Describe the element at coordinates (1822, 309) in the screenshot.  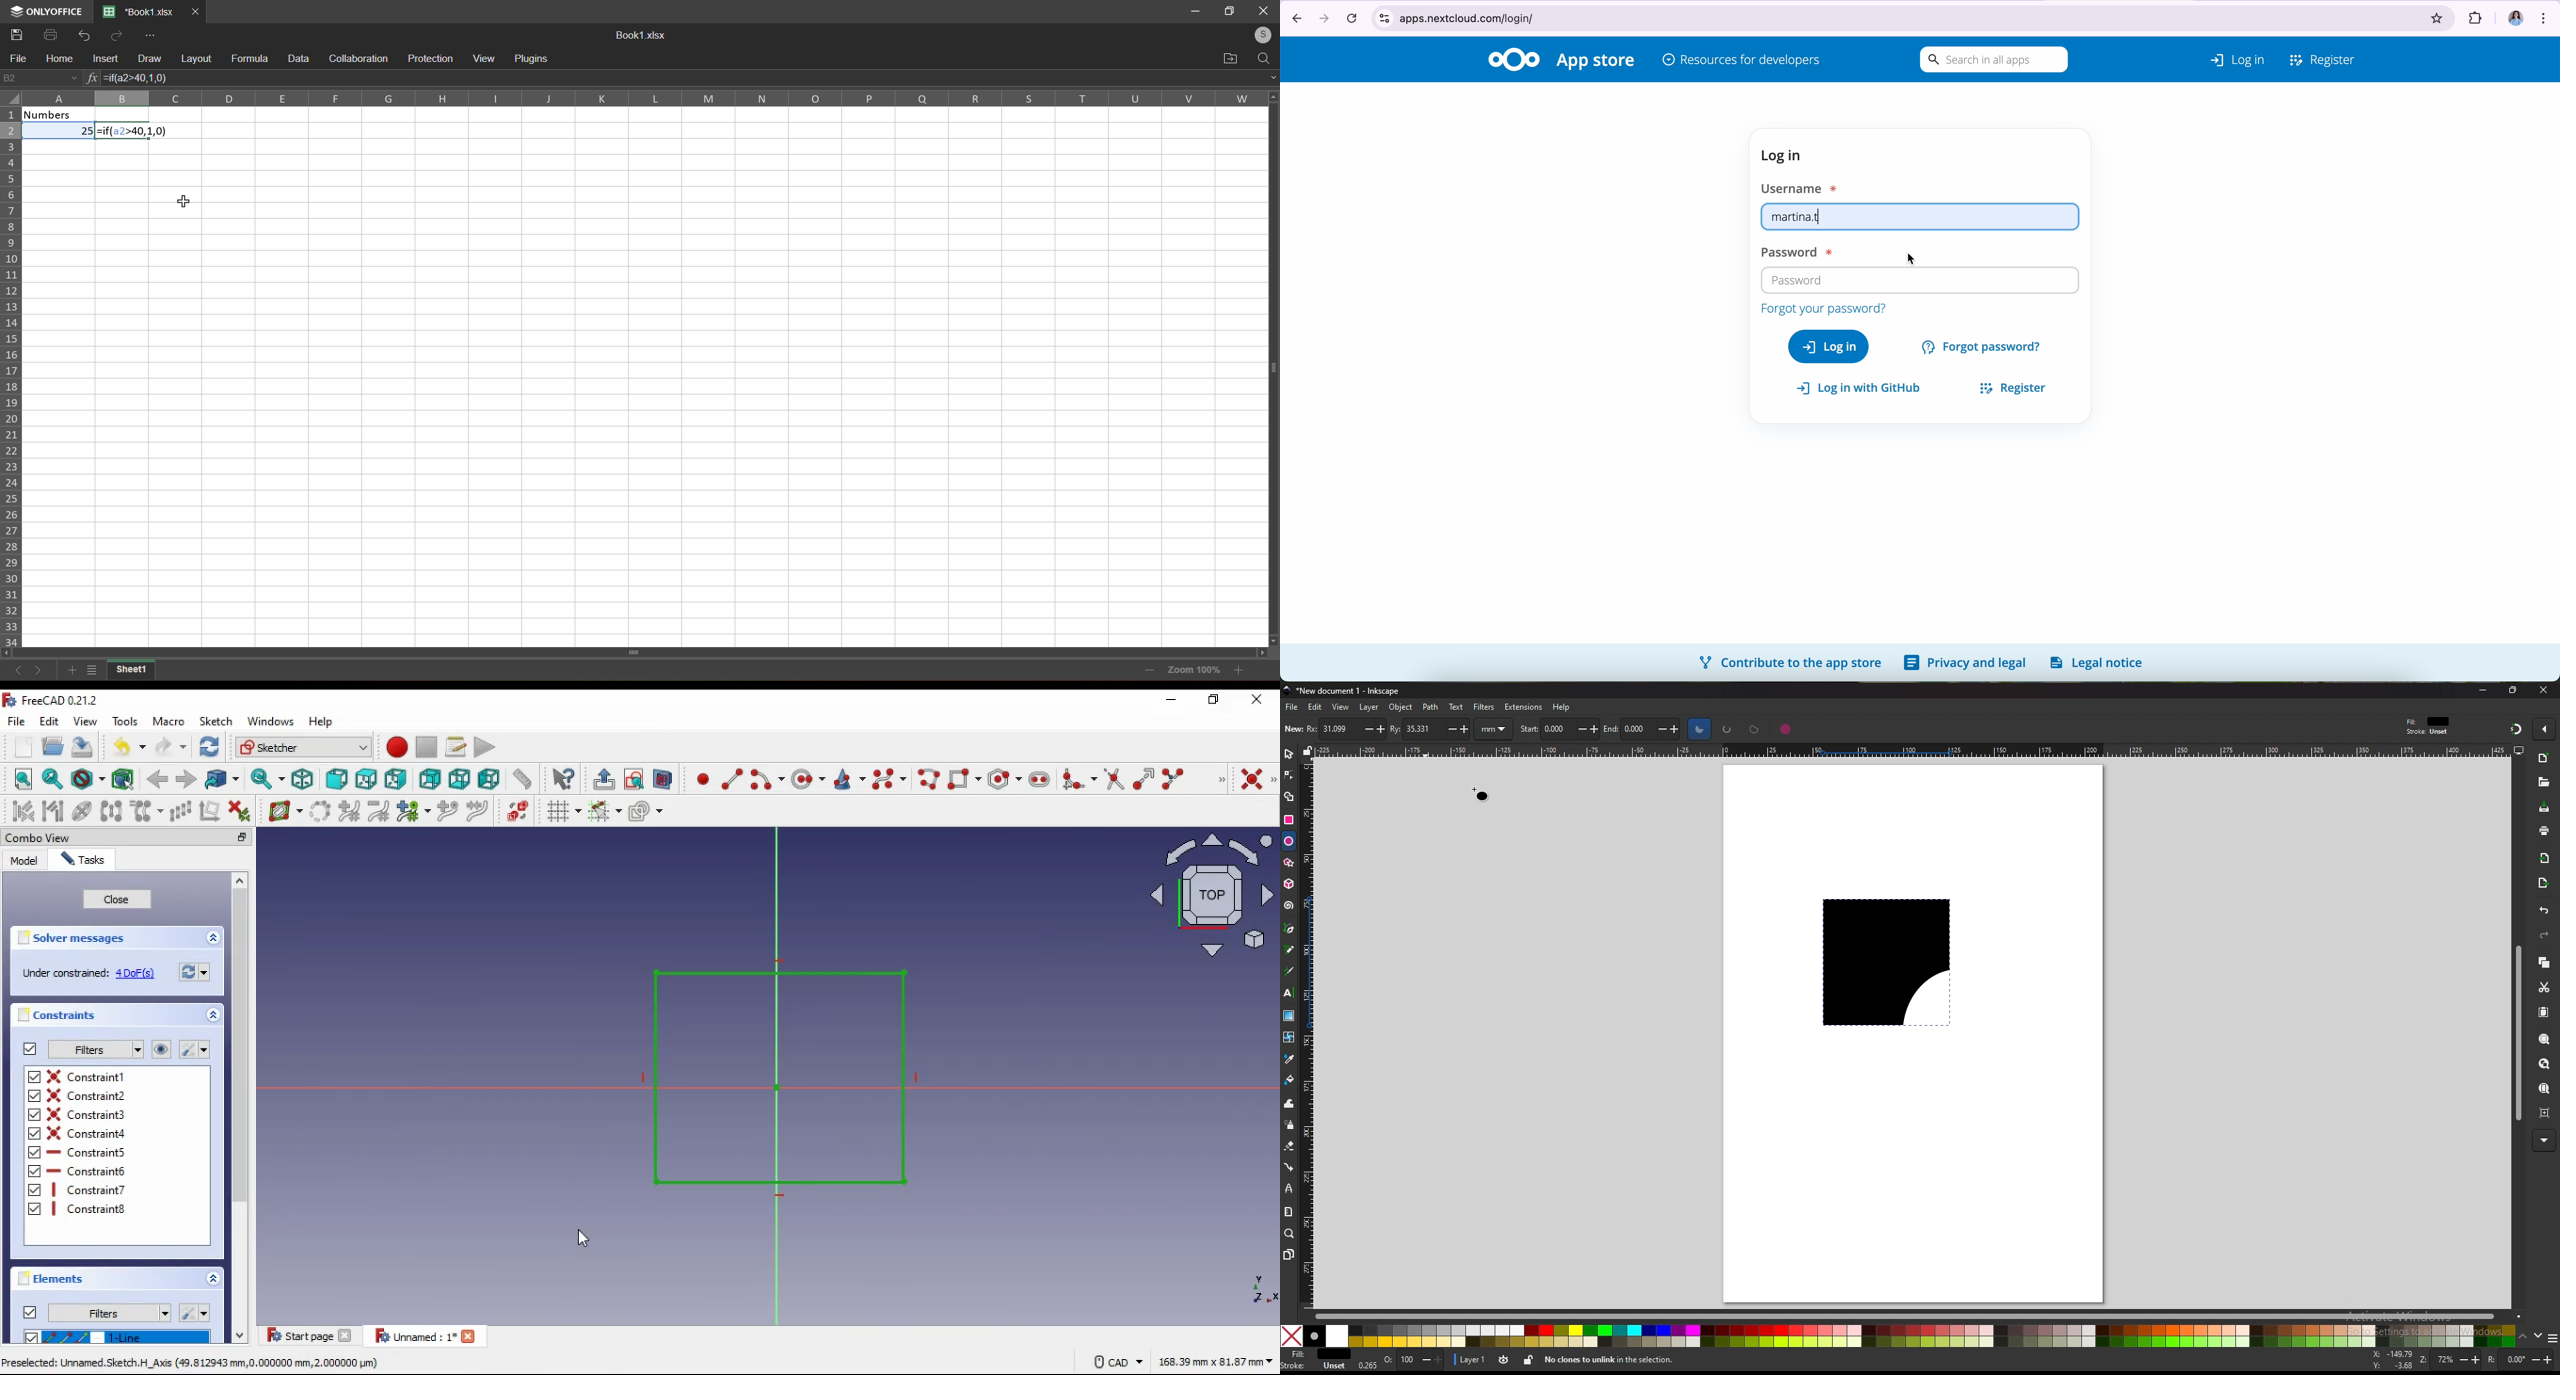
I see `forgot your password` at that location.